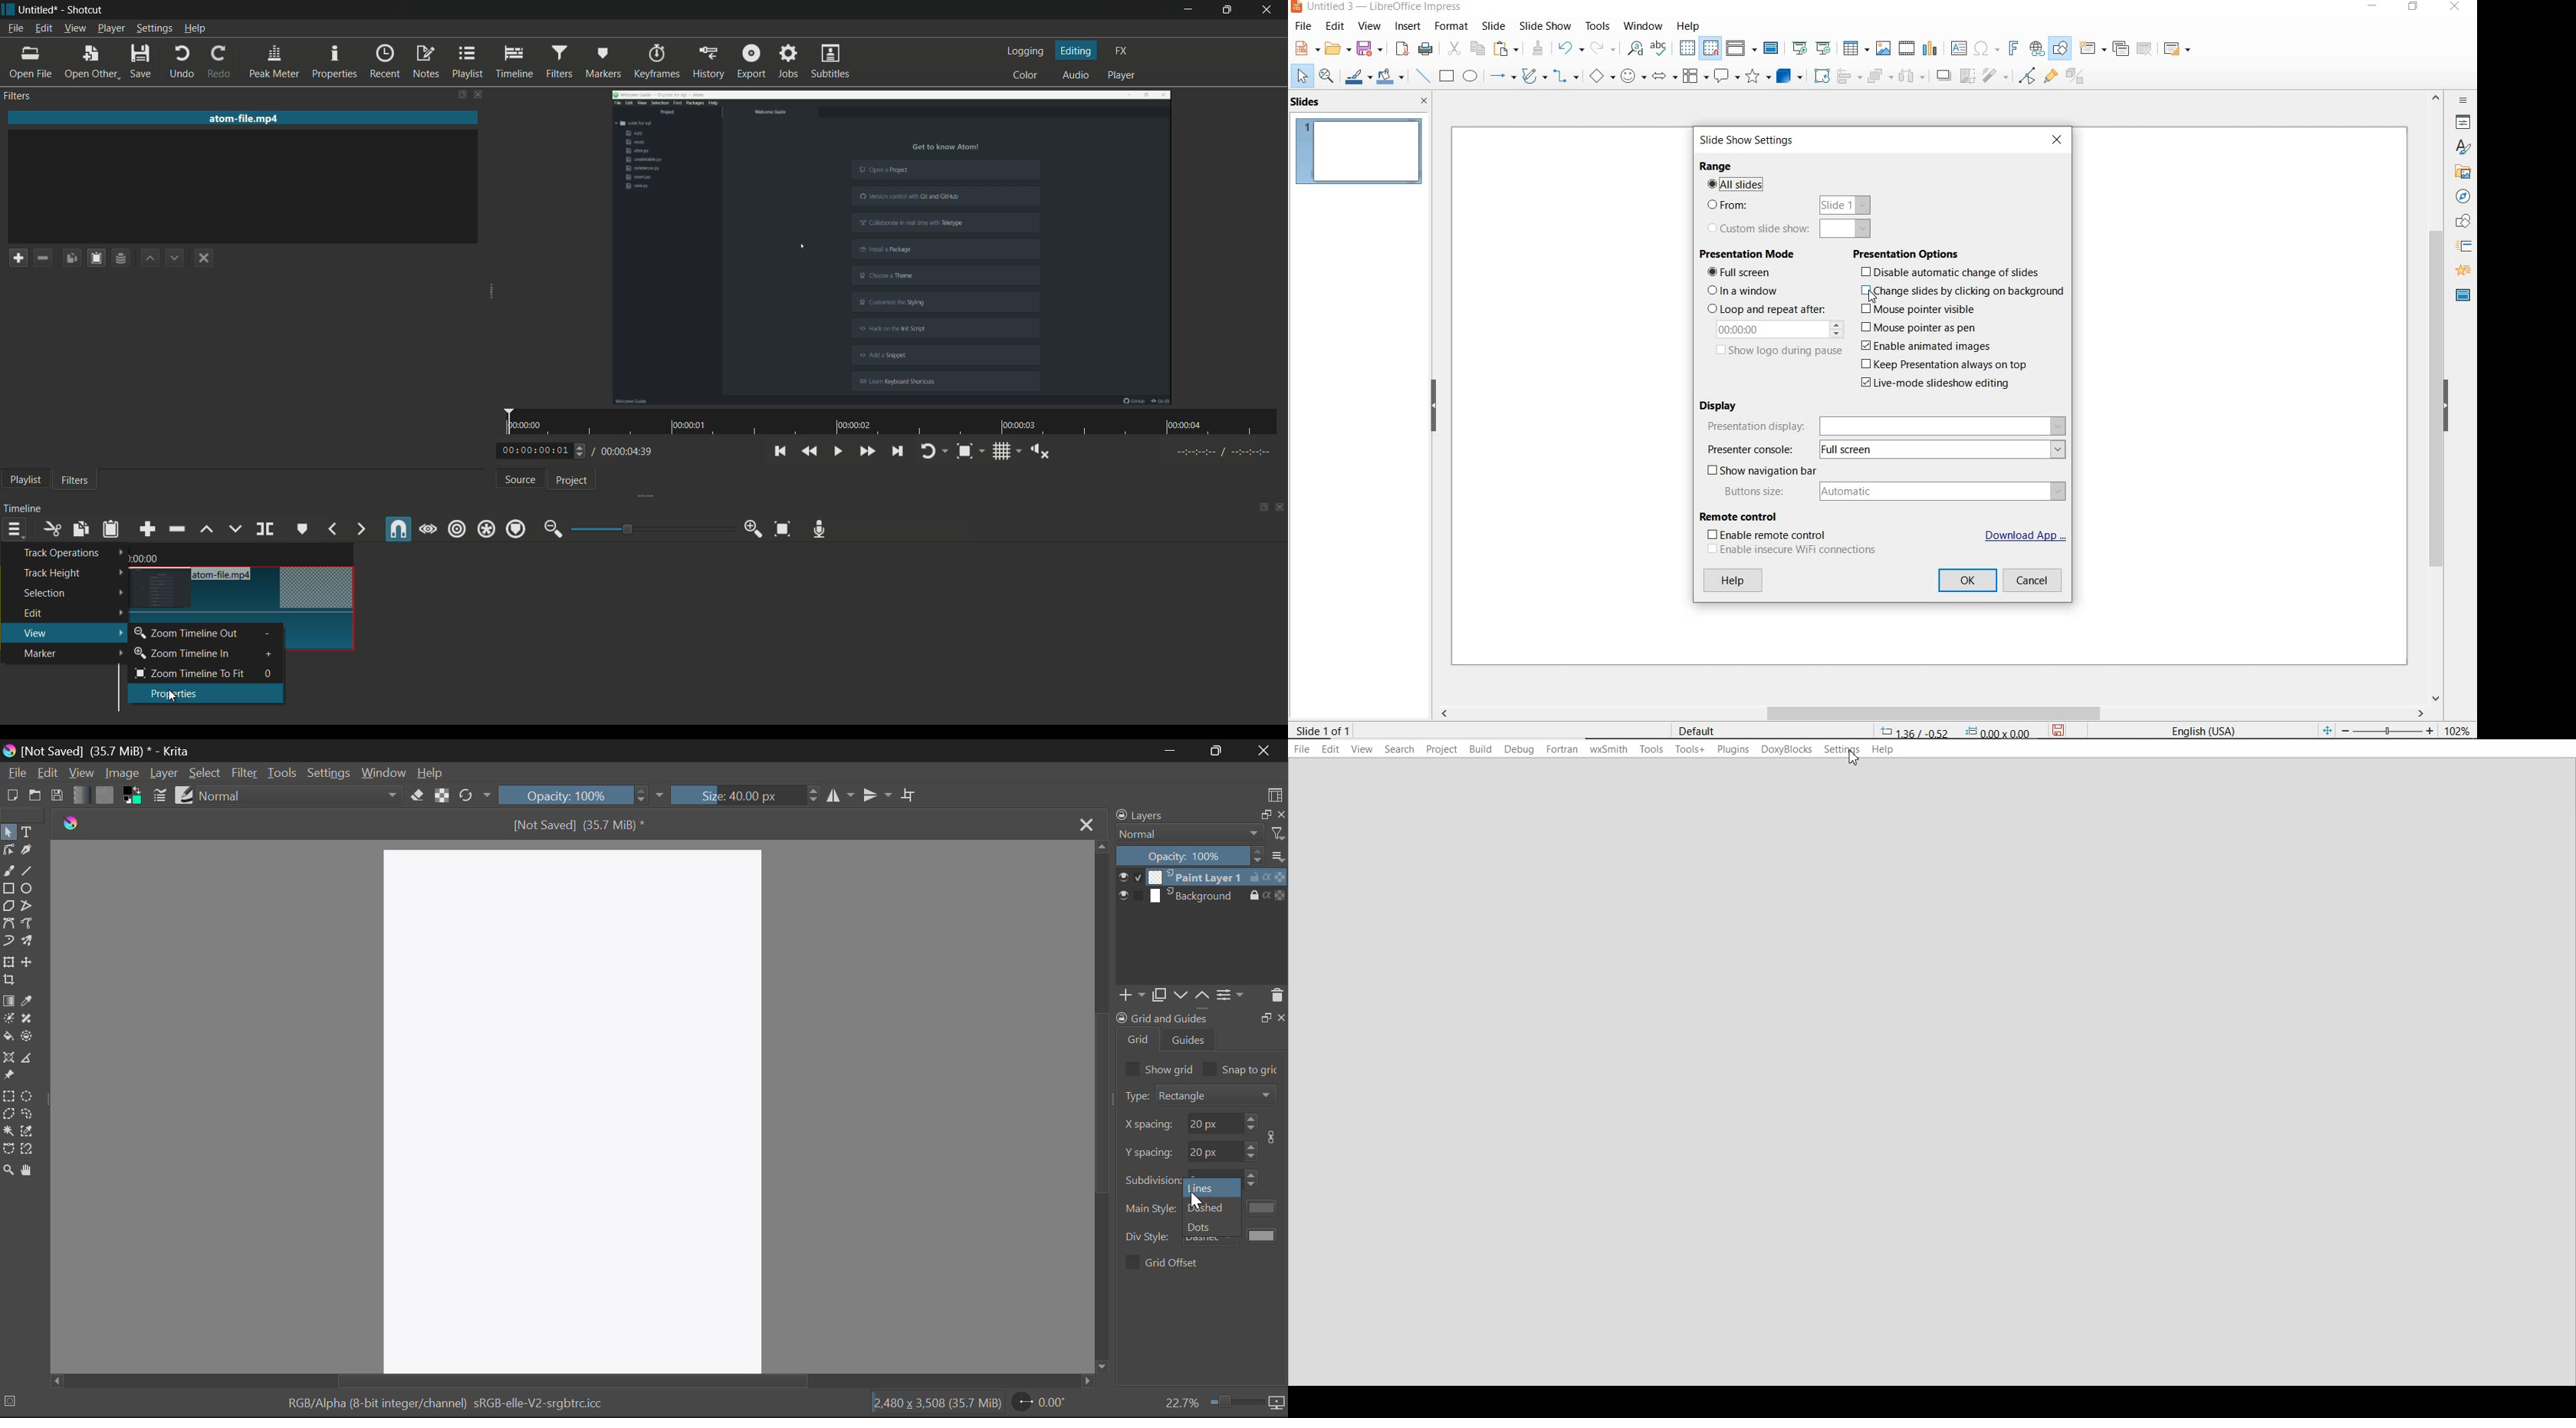 The image size is (2576, 1428). I want to click on BLOCK ARROWS, so click(1665, 74).